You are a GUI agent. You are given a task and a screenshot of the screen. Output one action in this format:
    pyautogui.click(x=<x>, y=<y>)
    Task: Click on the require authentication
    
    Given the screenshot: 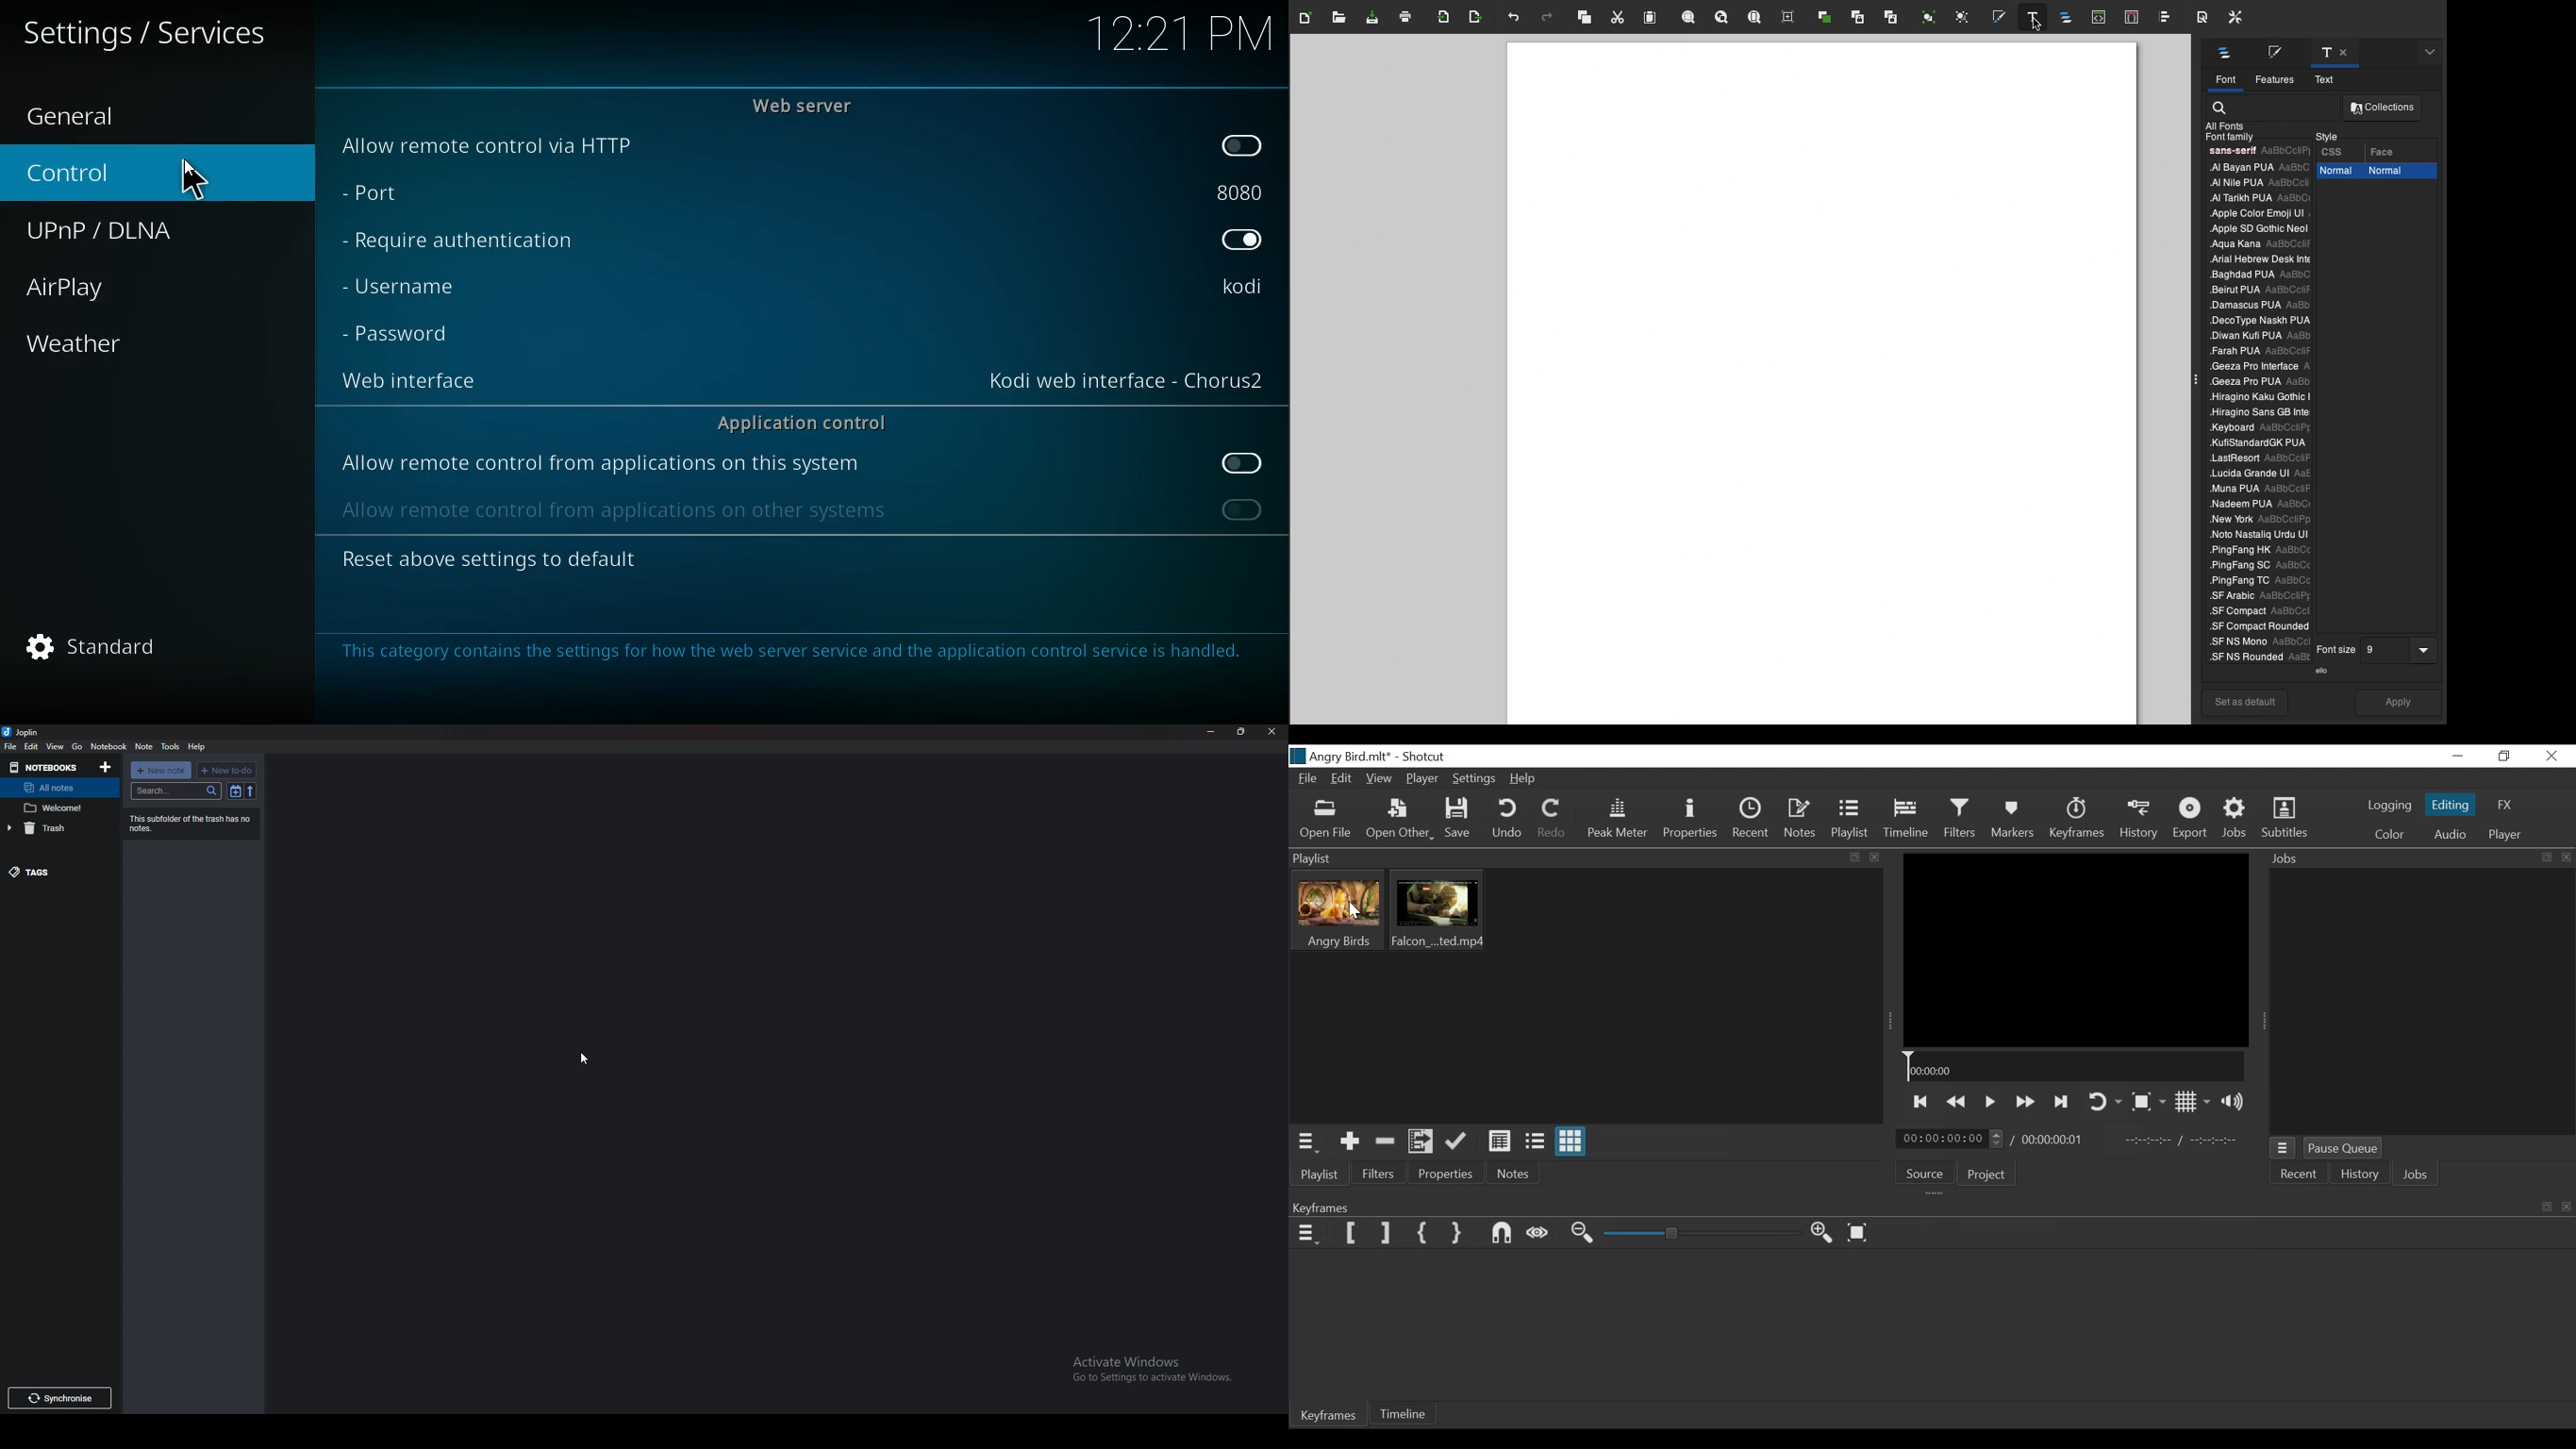 What is the action you would take?
    pyautogui.click(x=457, y=245)
    